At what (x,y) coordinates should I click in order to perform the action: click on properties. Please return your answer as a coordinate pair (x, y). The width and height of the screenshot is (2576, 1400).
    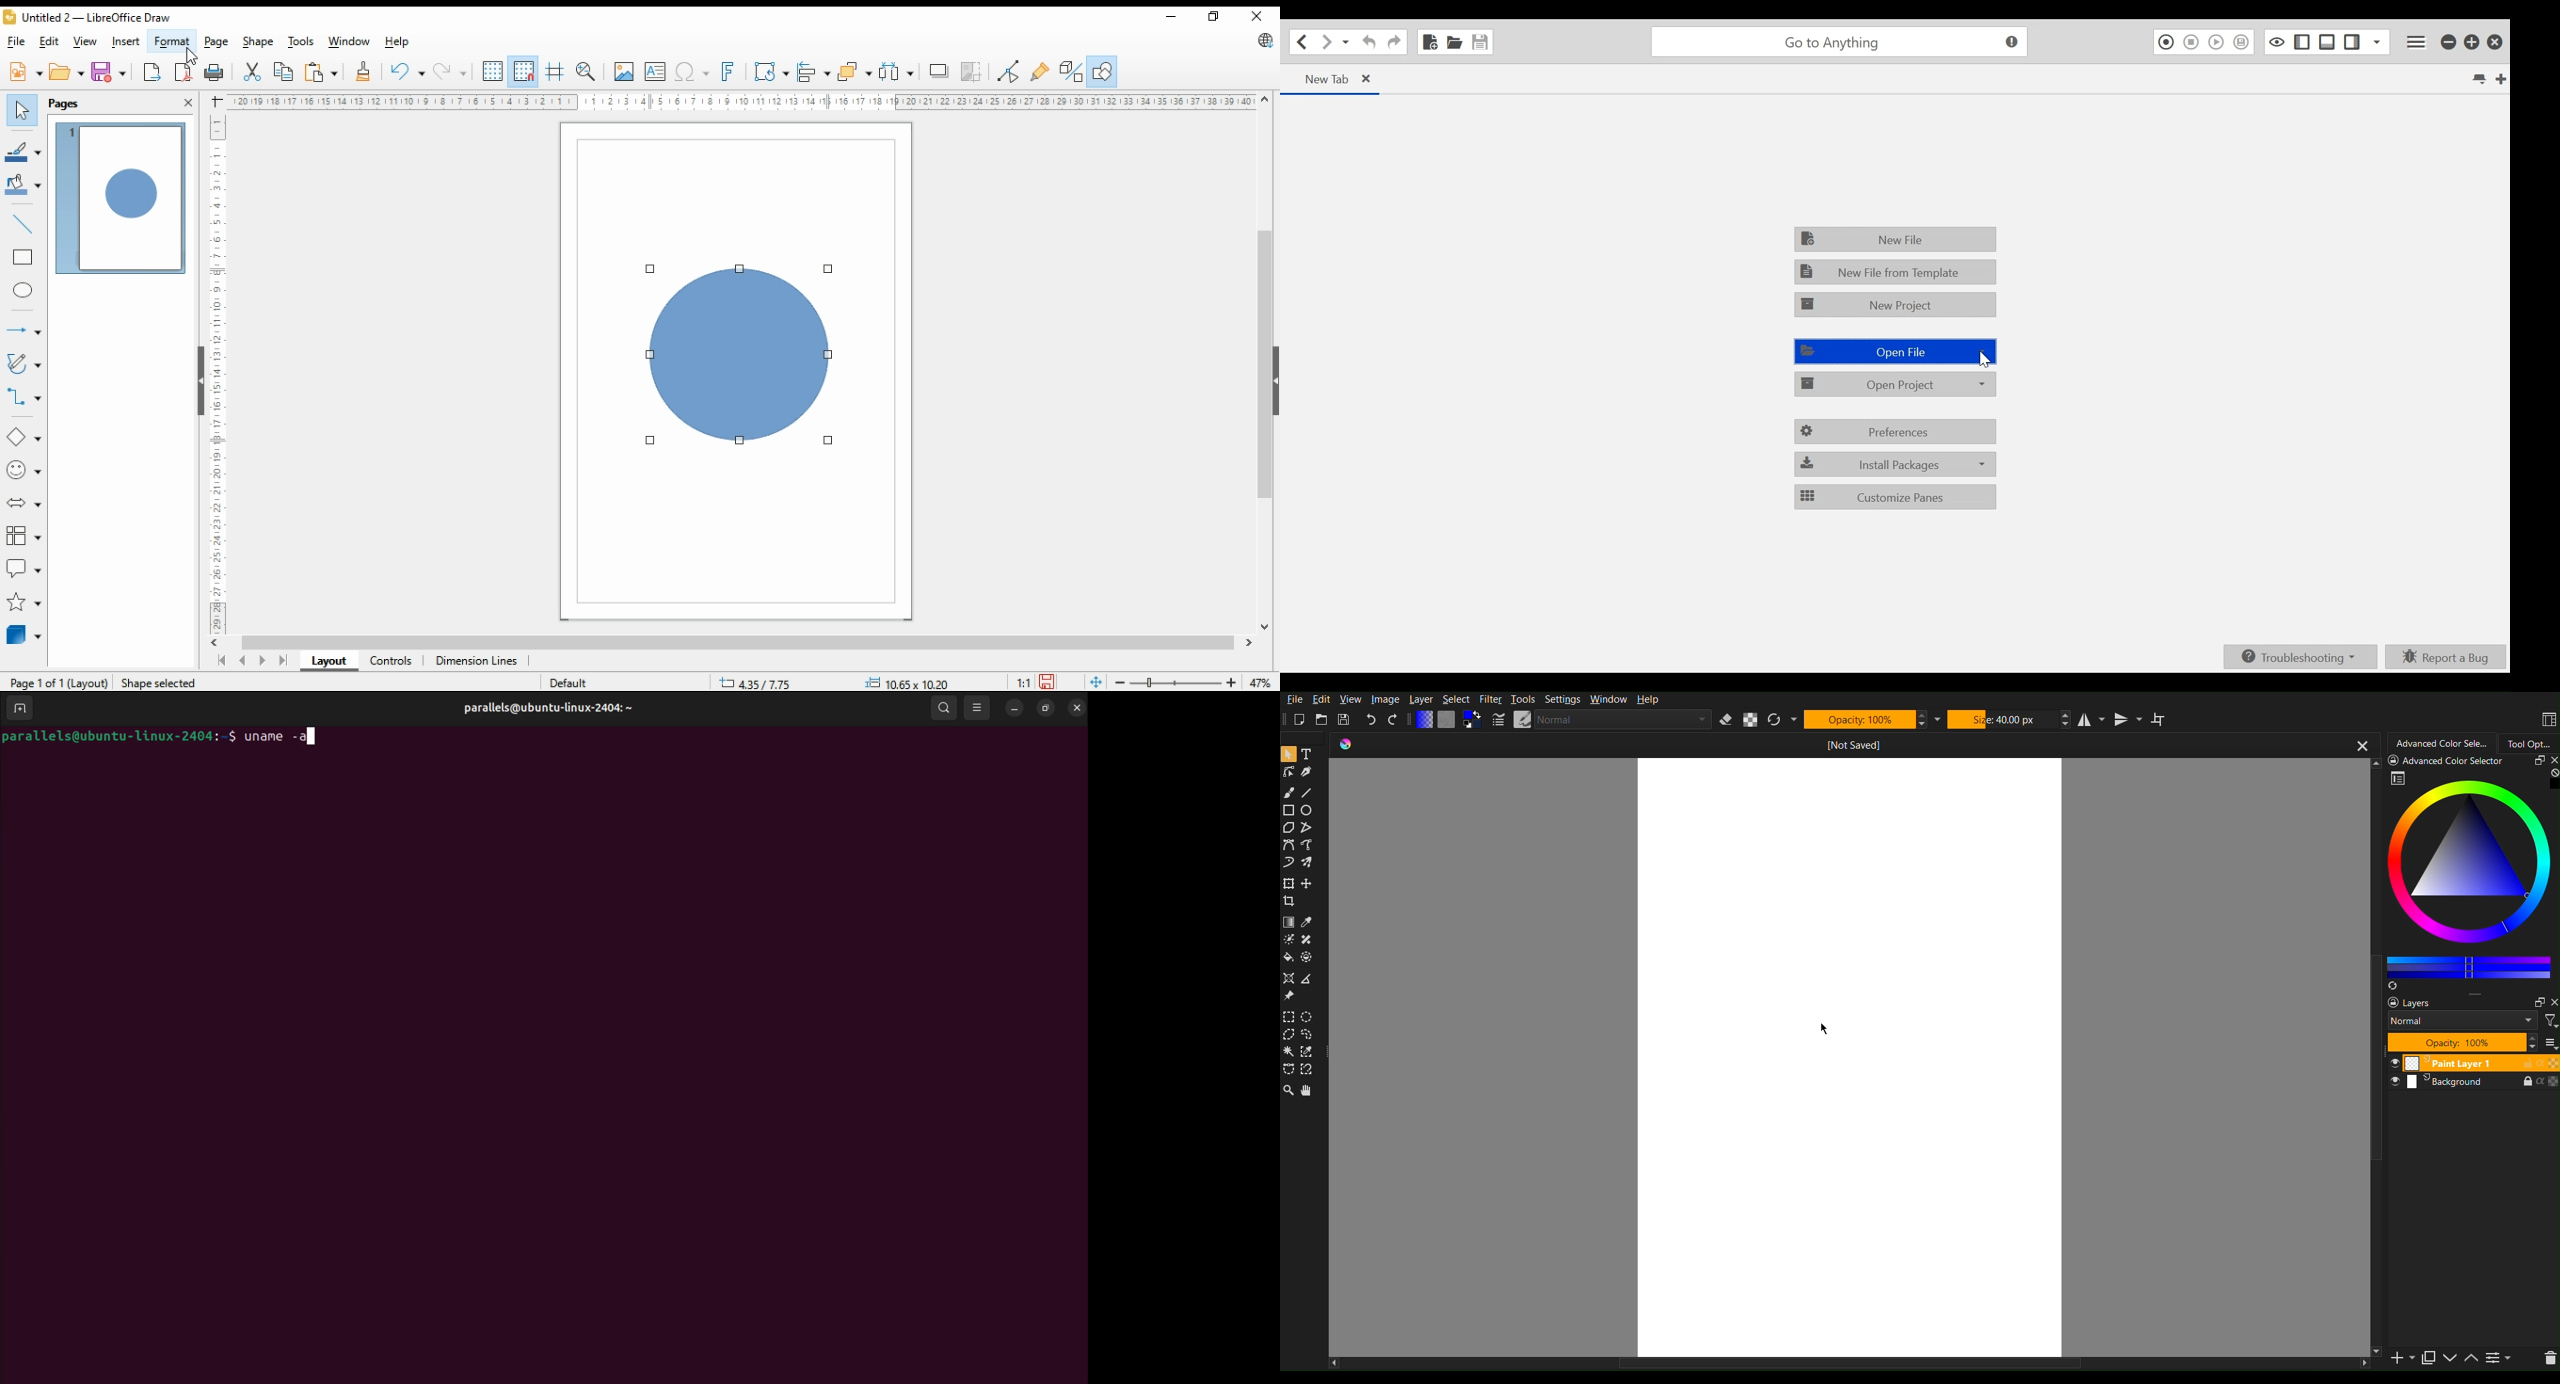
    Looking at the image, I should click on (2398, 778).